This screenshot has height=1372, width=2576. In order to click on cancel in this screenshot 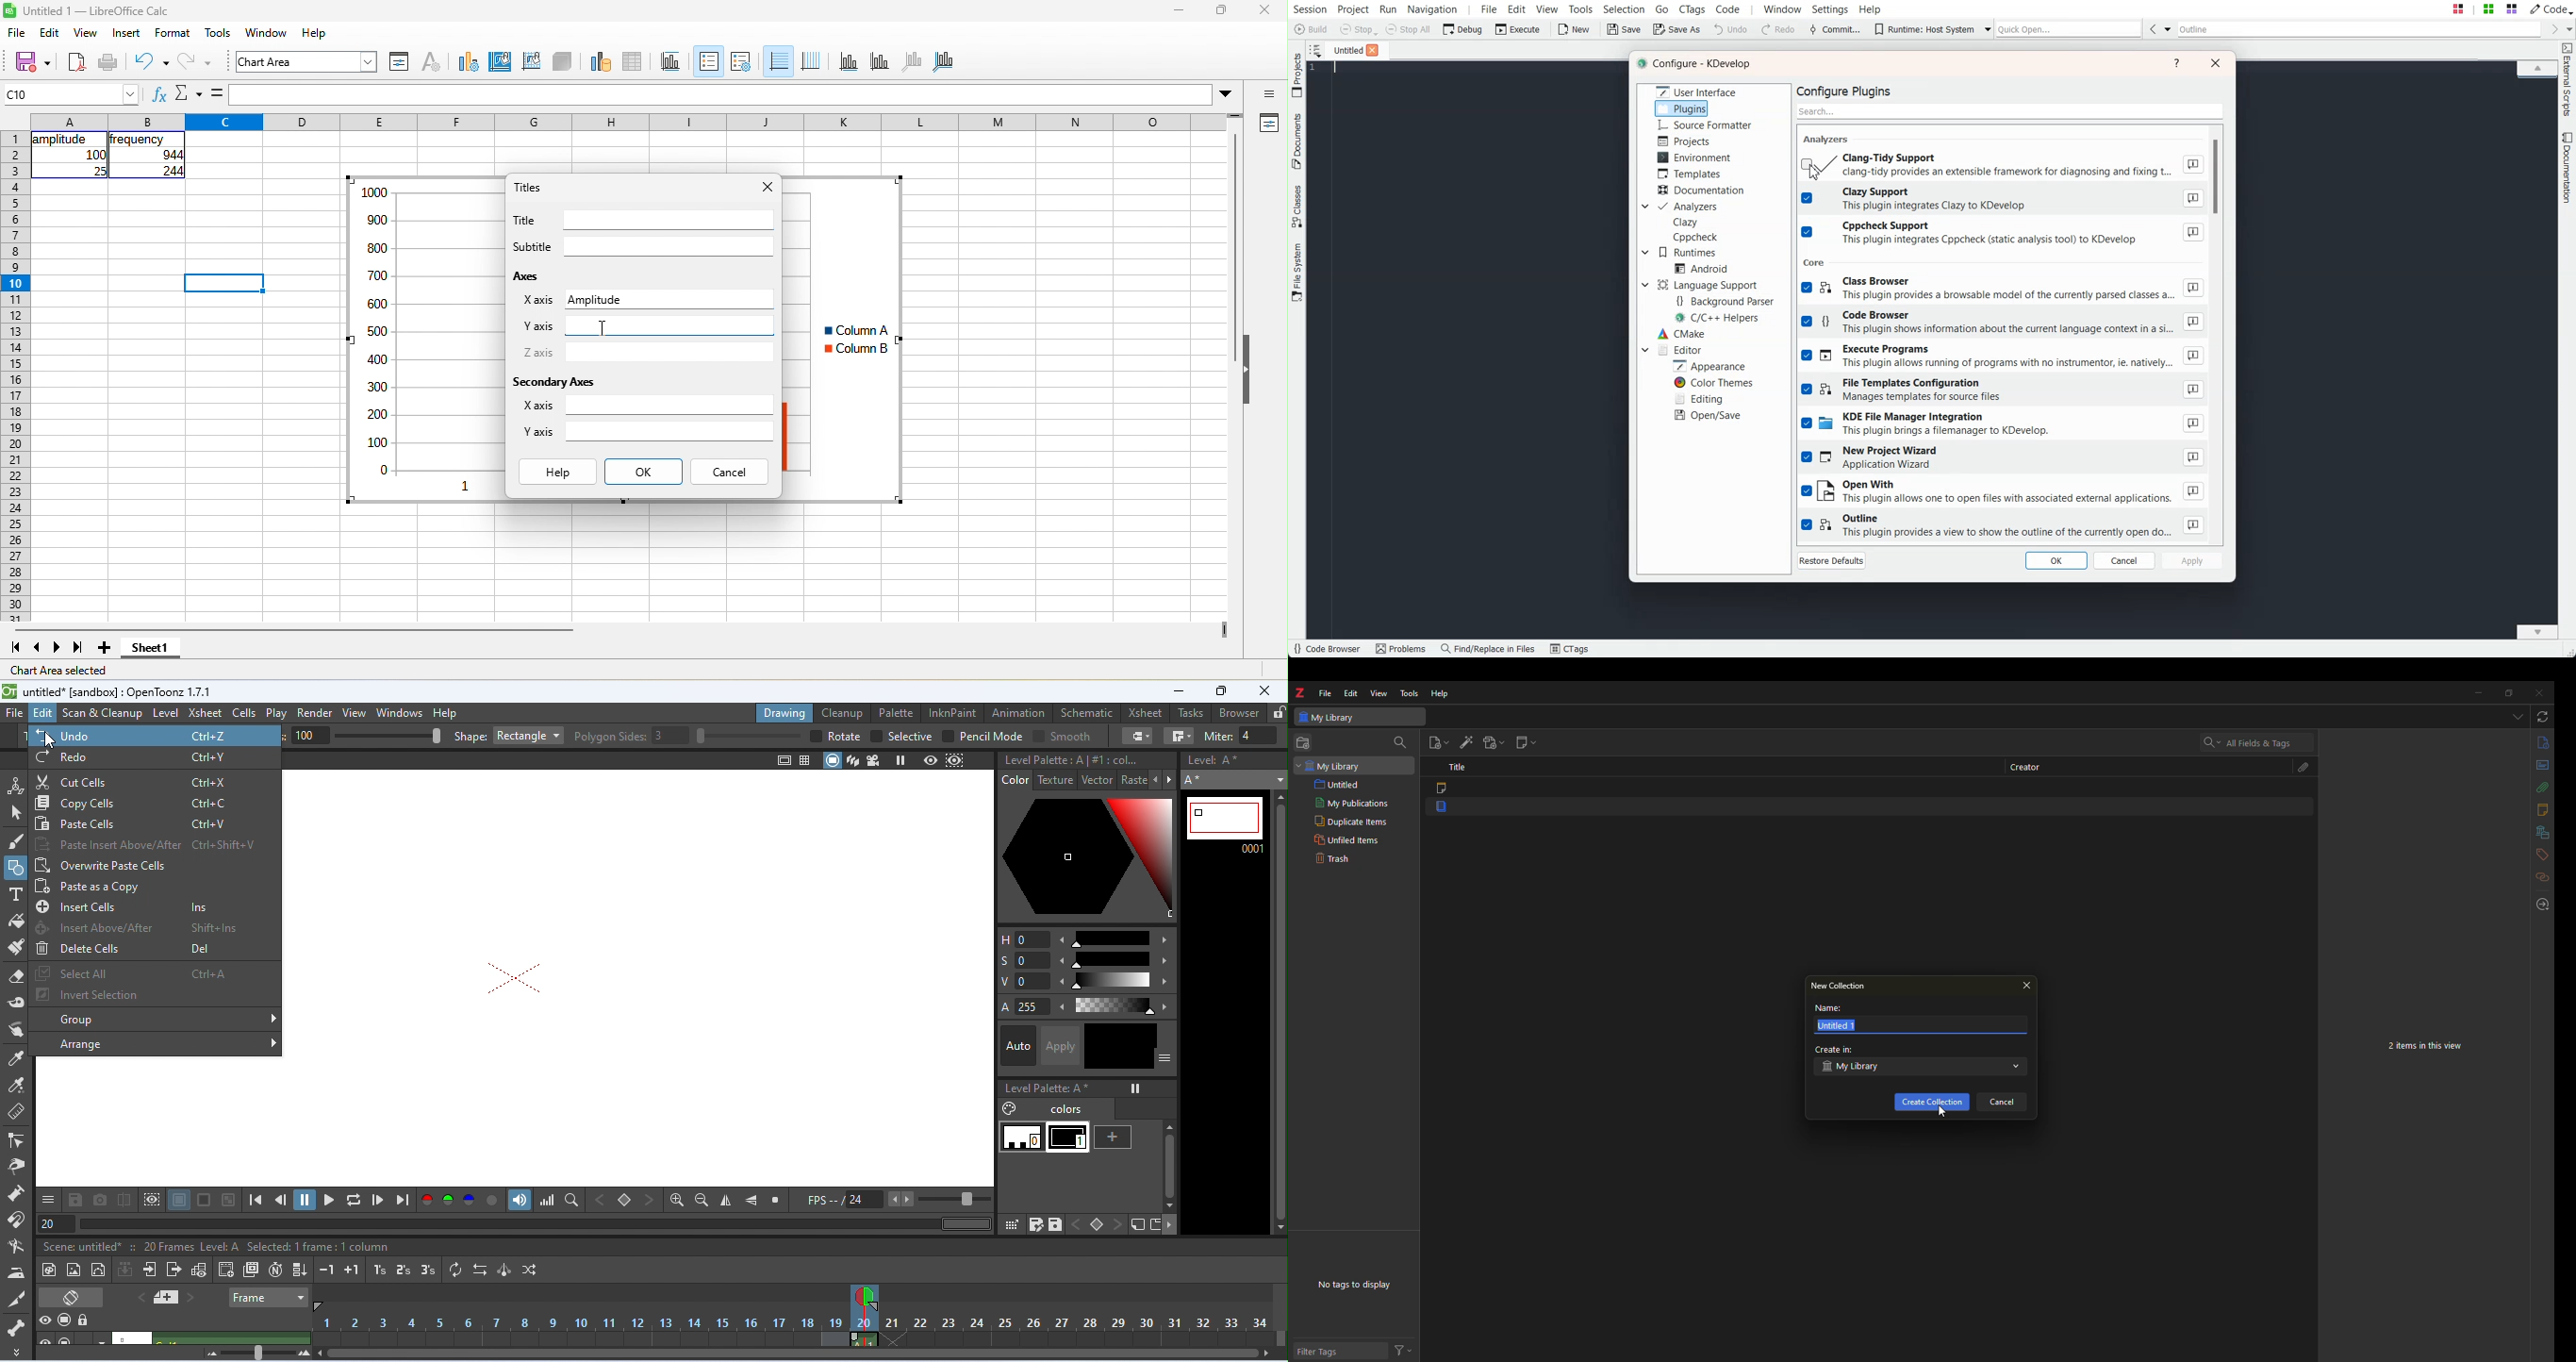, I will do `click(729, 472)`.